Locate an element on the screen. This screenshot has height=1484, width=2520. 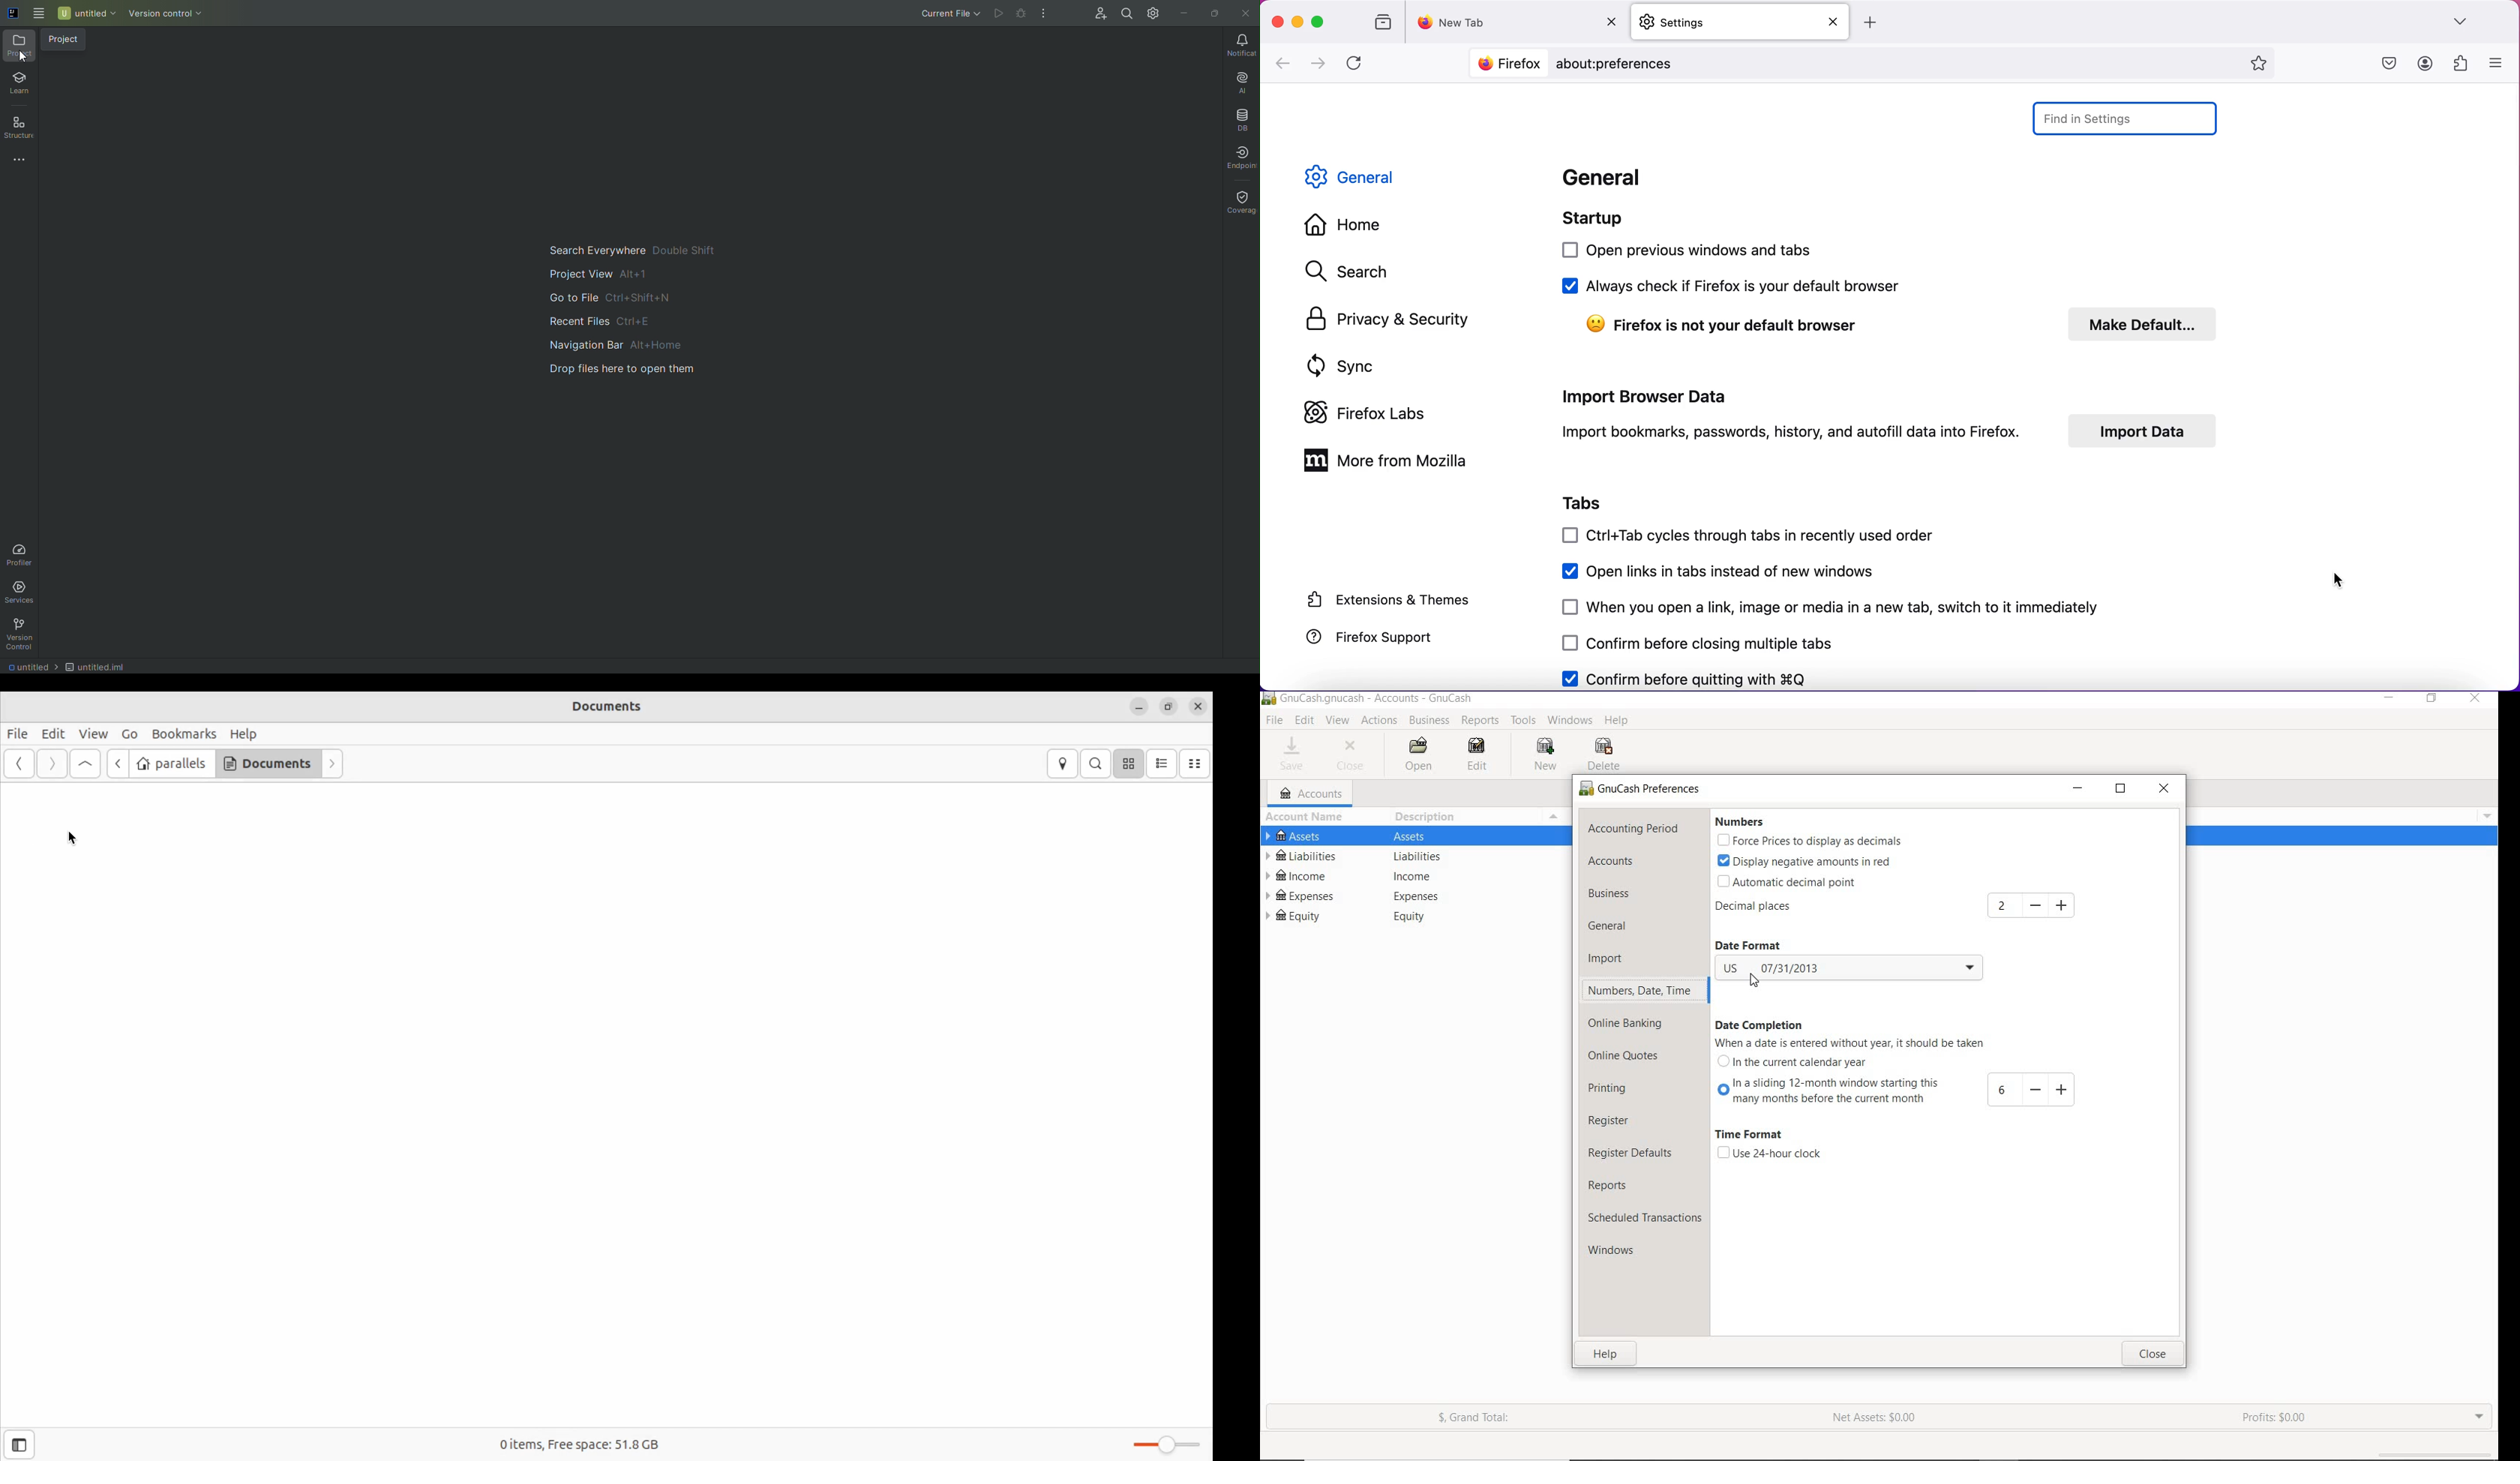
MINIMIZE is located at coordinates (2391, 700).